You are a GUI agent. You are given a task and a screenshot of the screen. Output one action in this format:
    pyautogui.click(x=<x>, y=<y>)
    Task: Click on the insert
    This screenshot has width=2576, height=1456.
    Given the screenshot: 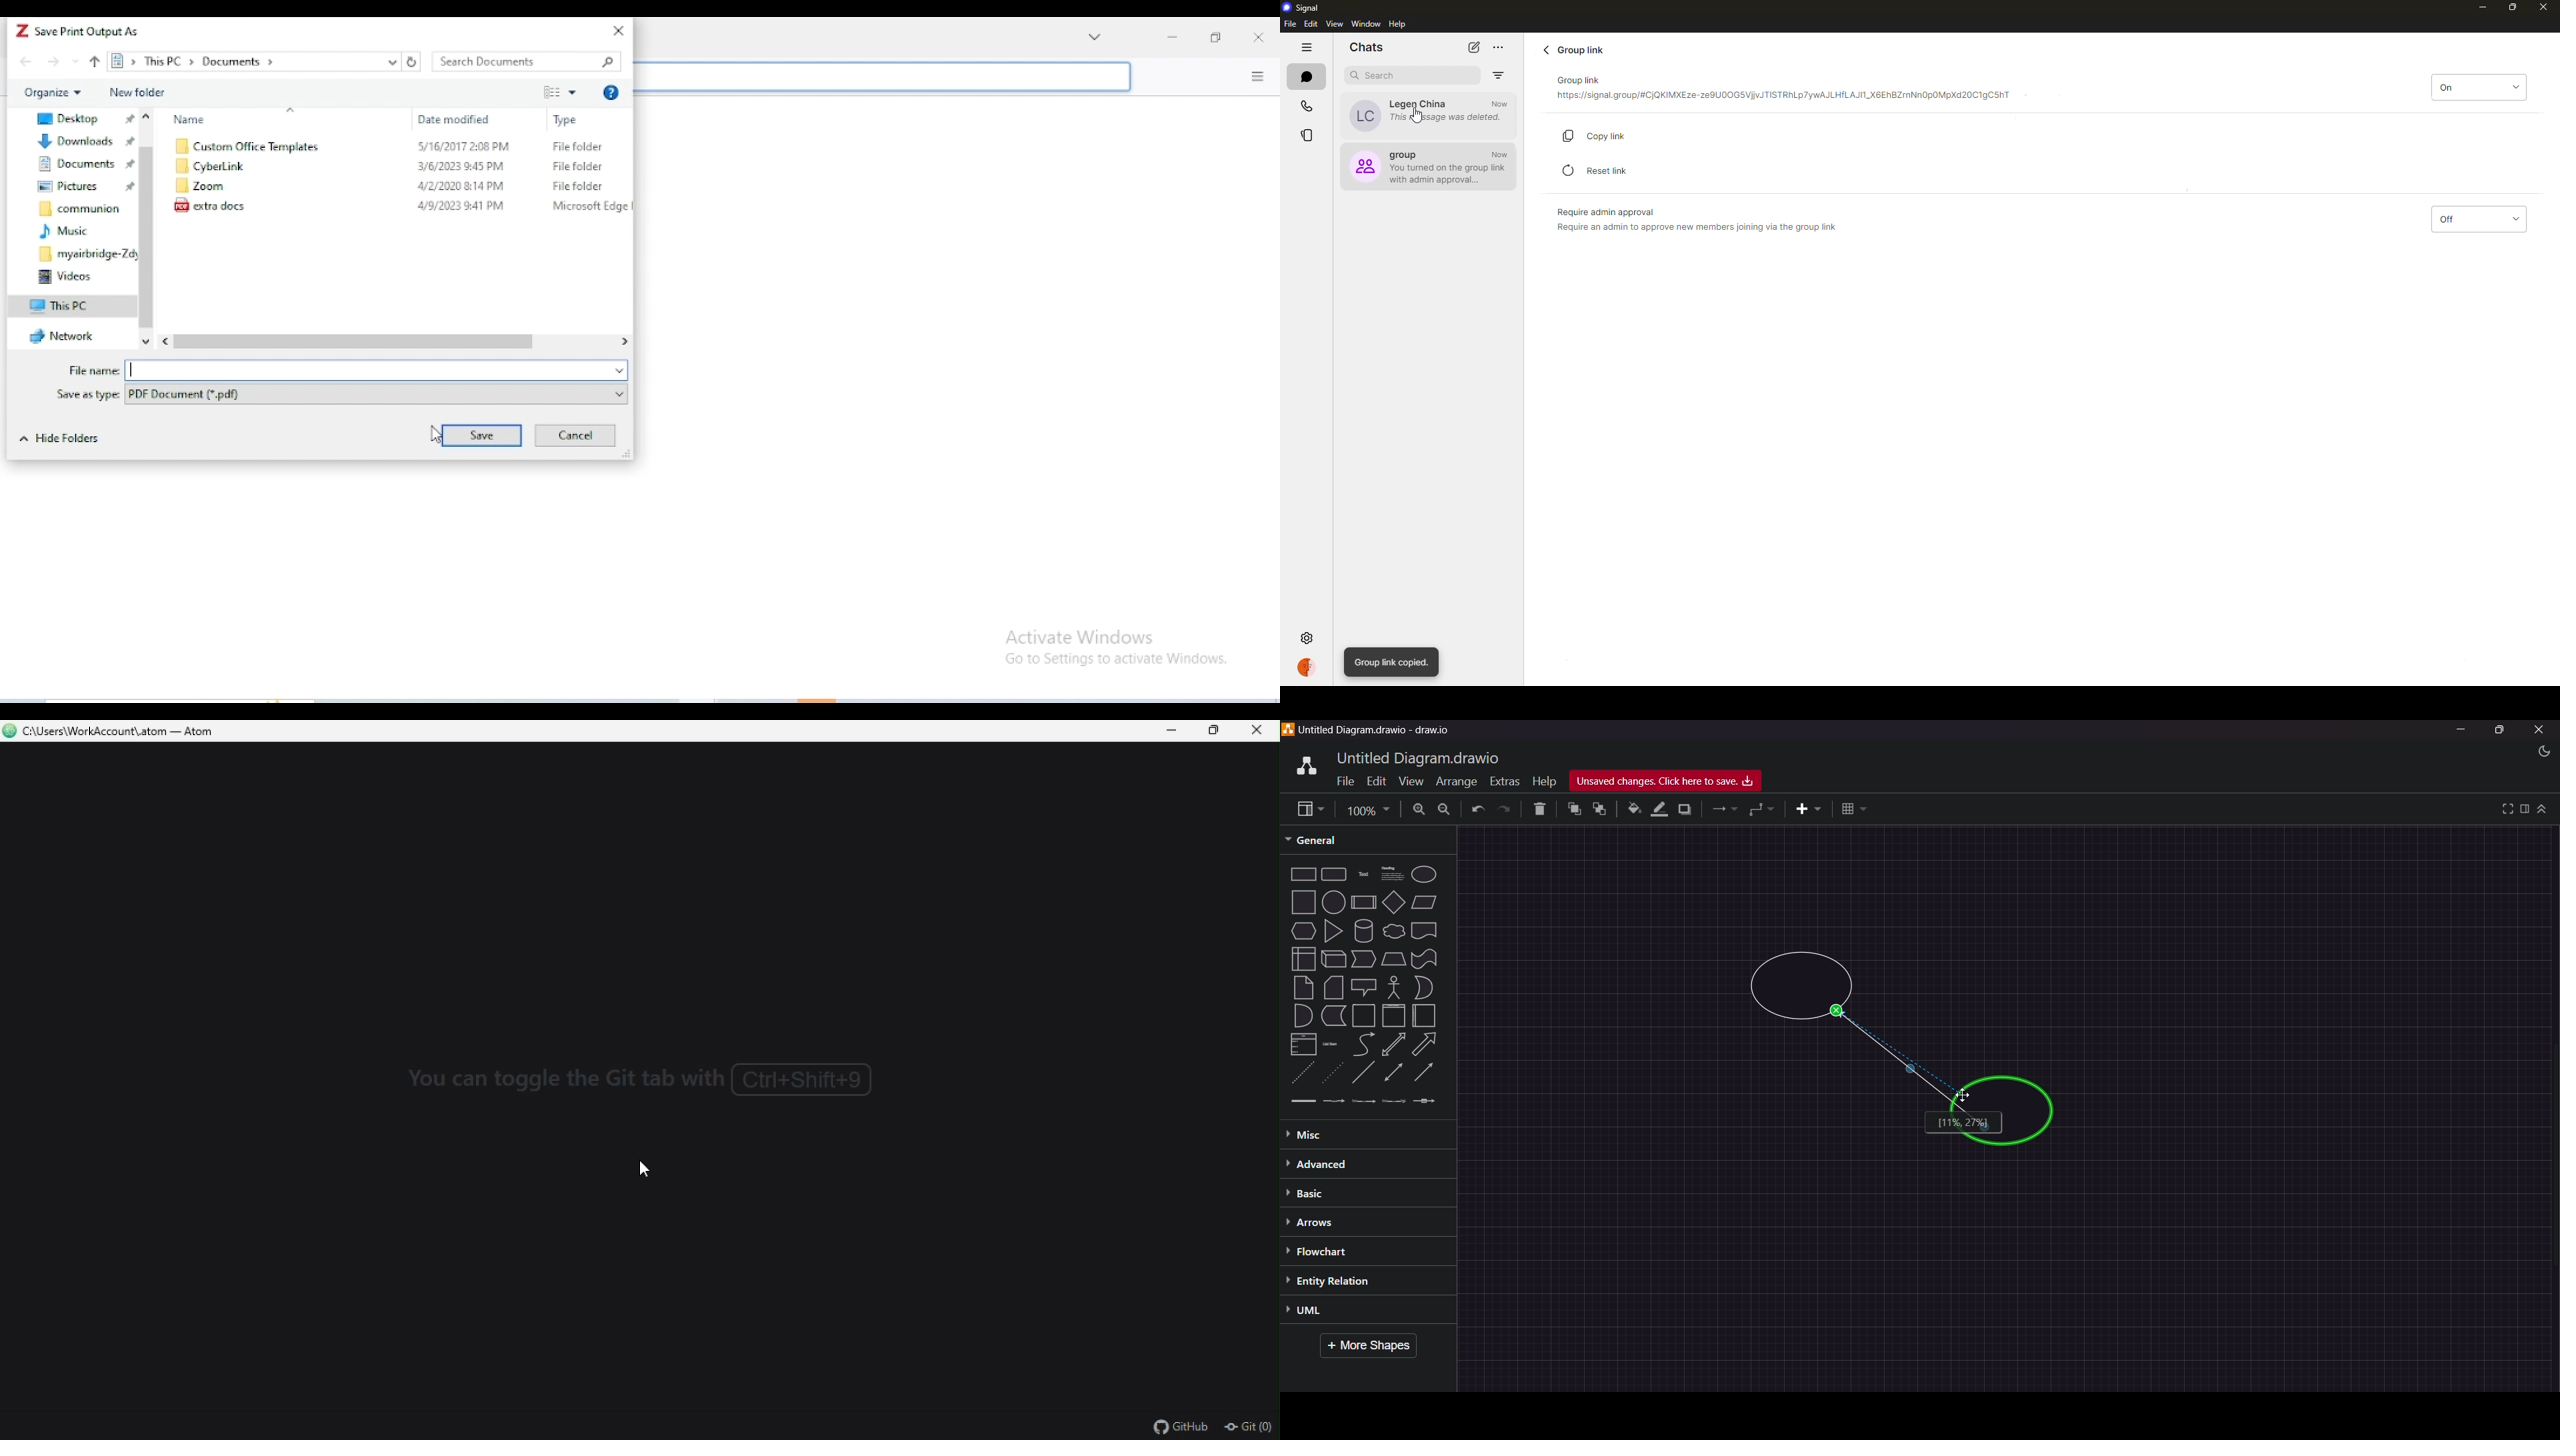 What is the action you would take?
    pyautogui.click(x=1803, y=809)
    